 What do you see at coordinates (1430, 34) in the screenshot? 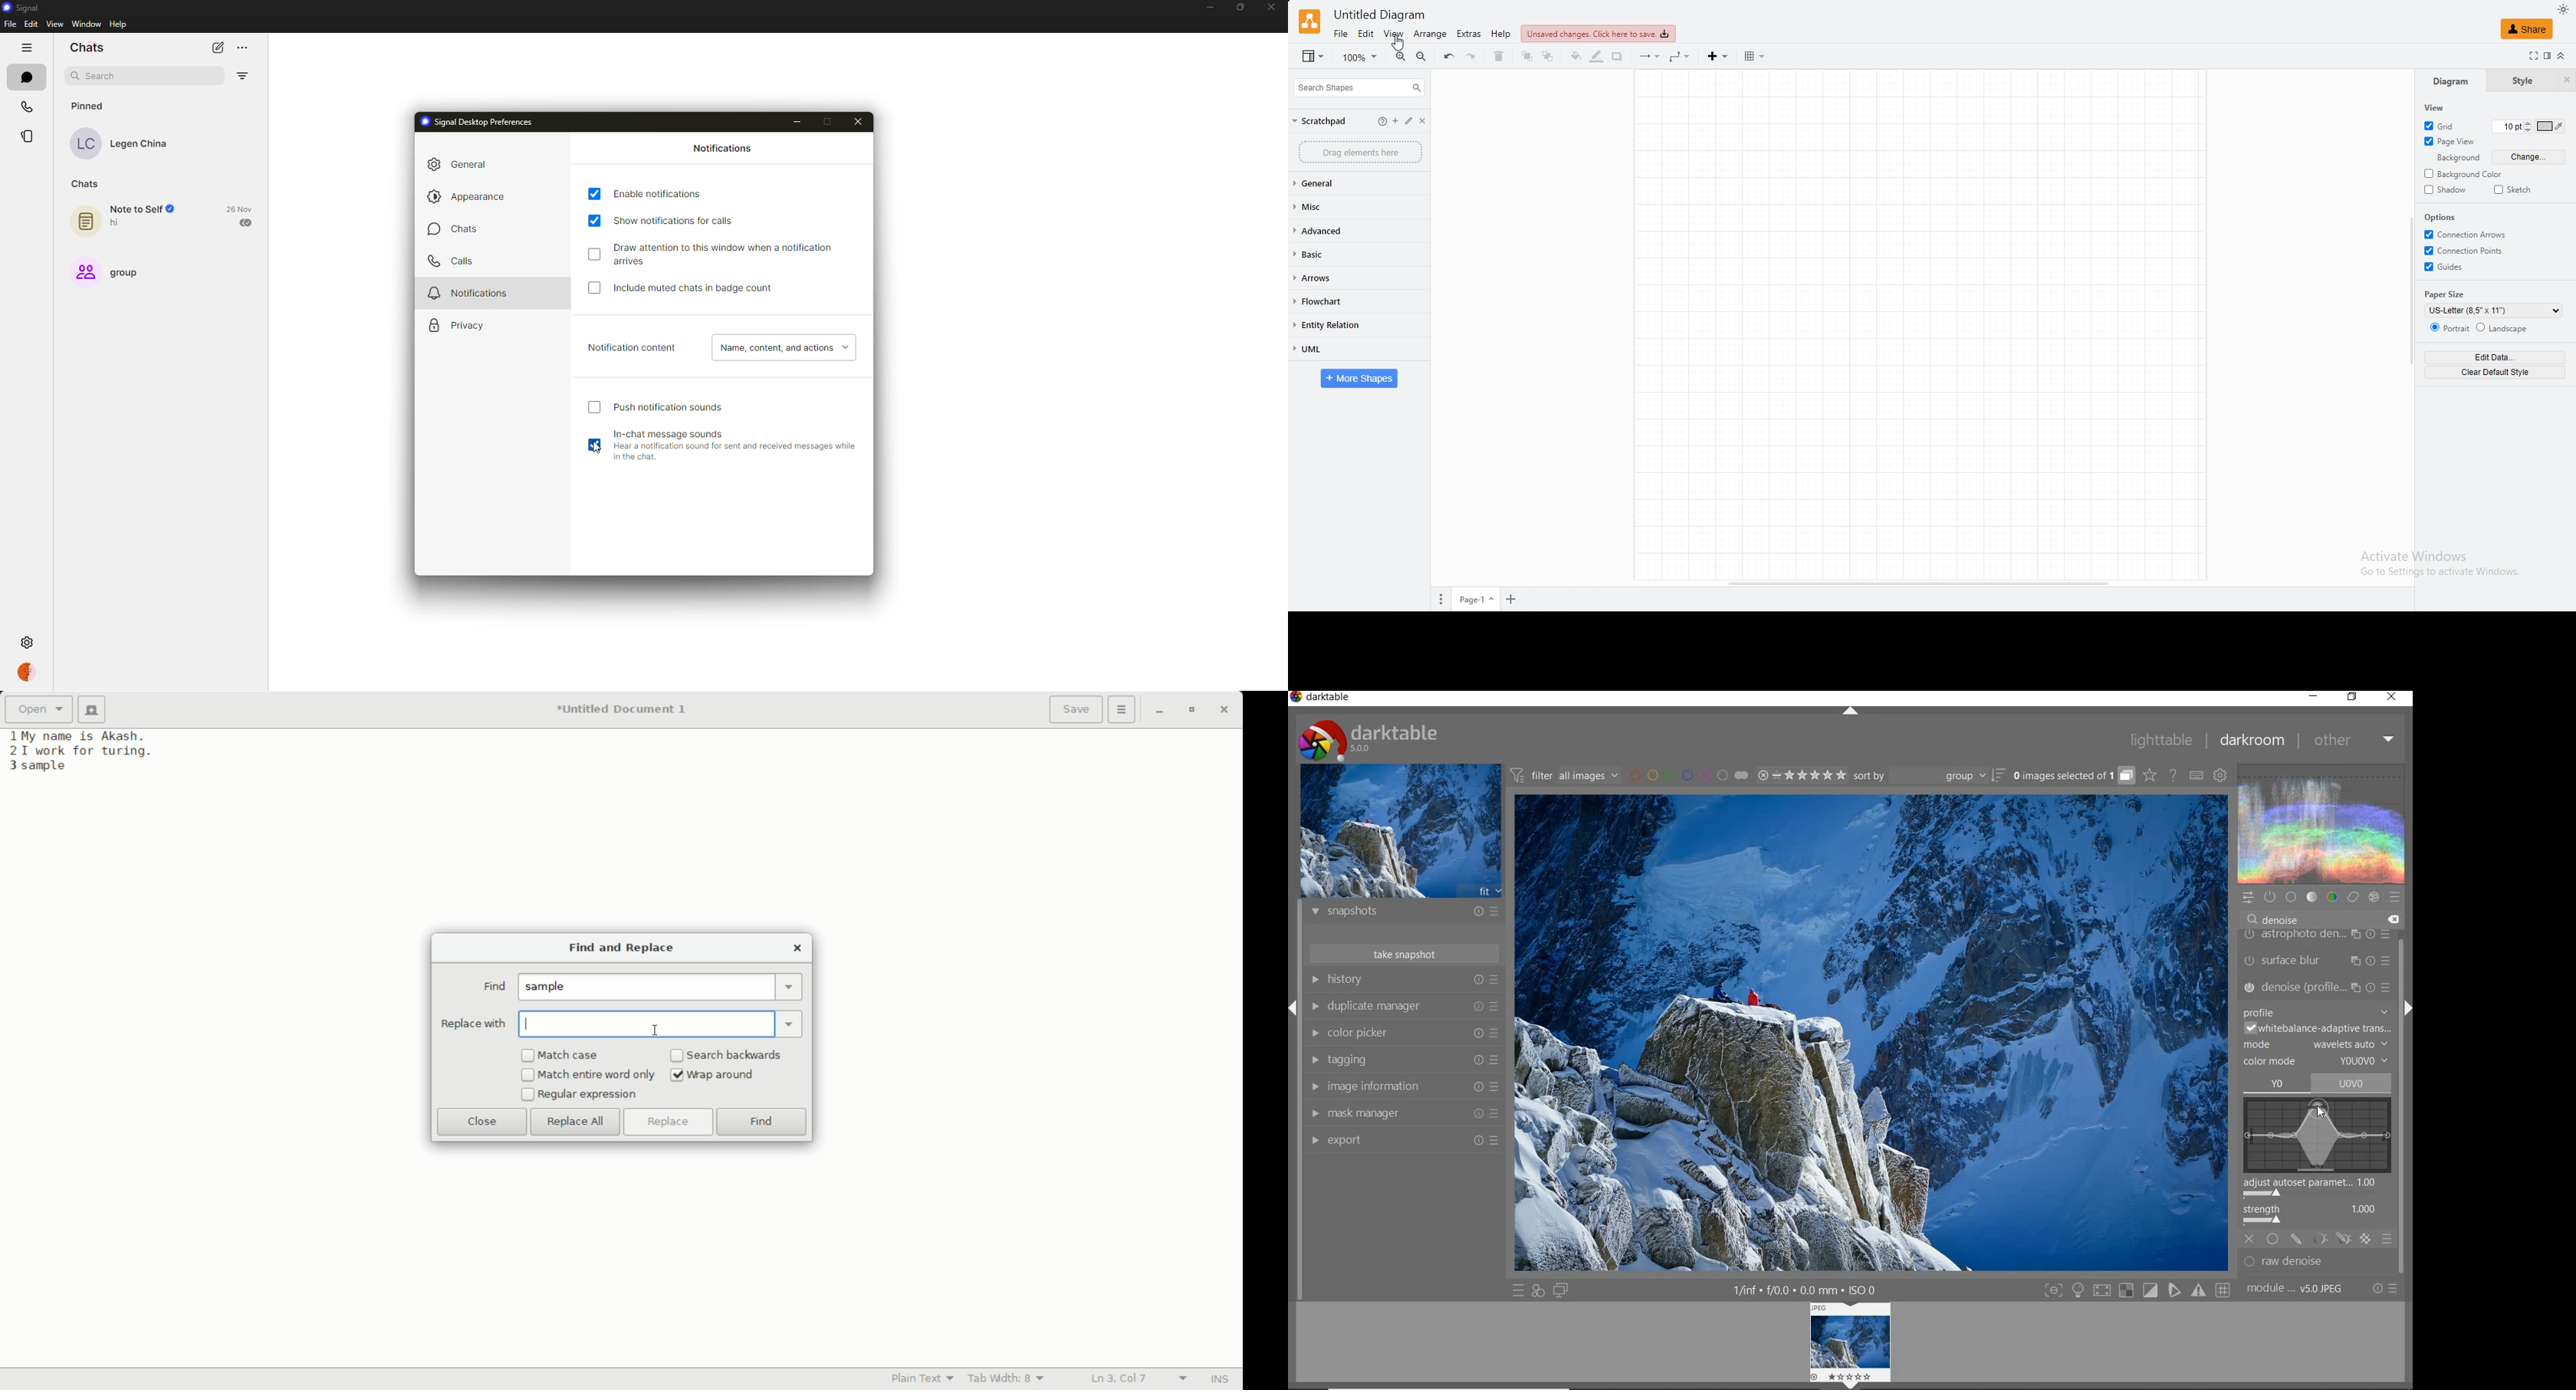
I see `arrange` at bounding box center [1430, 34].